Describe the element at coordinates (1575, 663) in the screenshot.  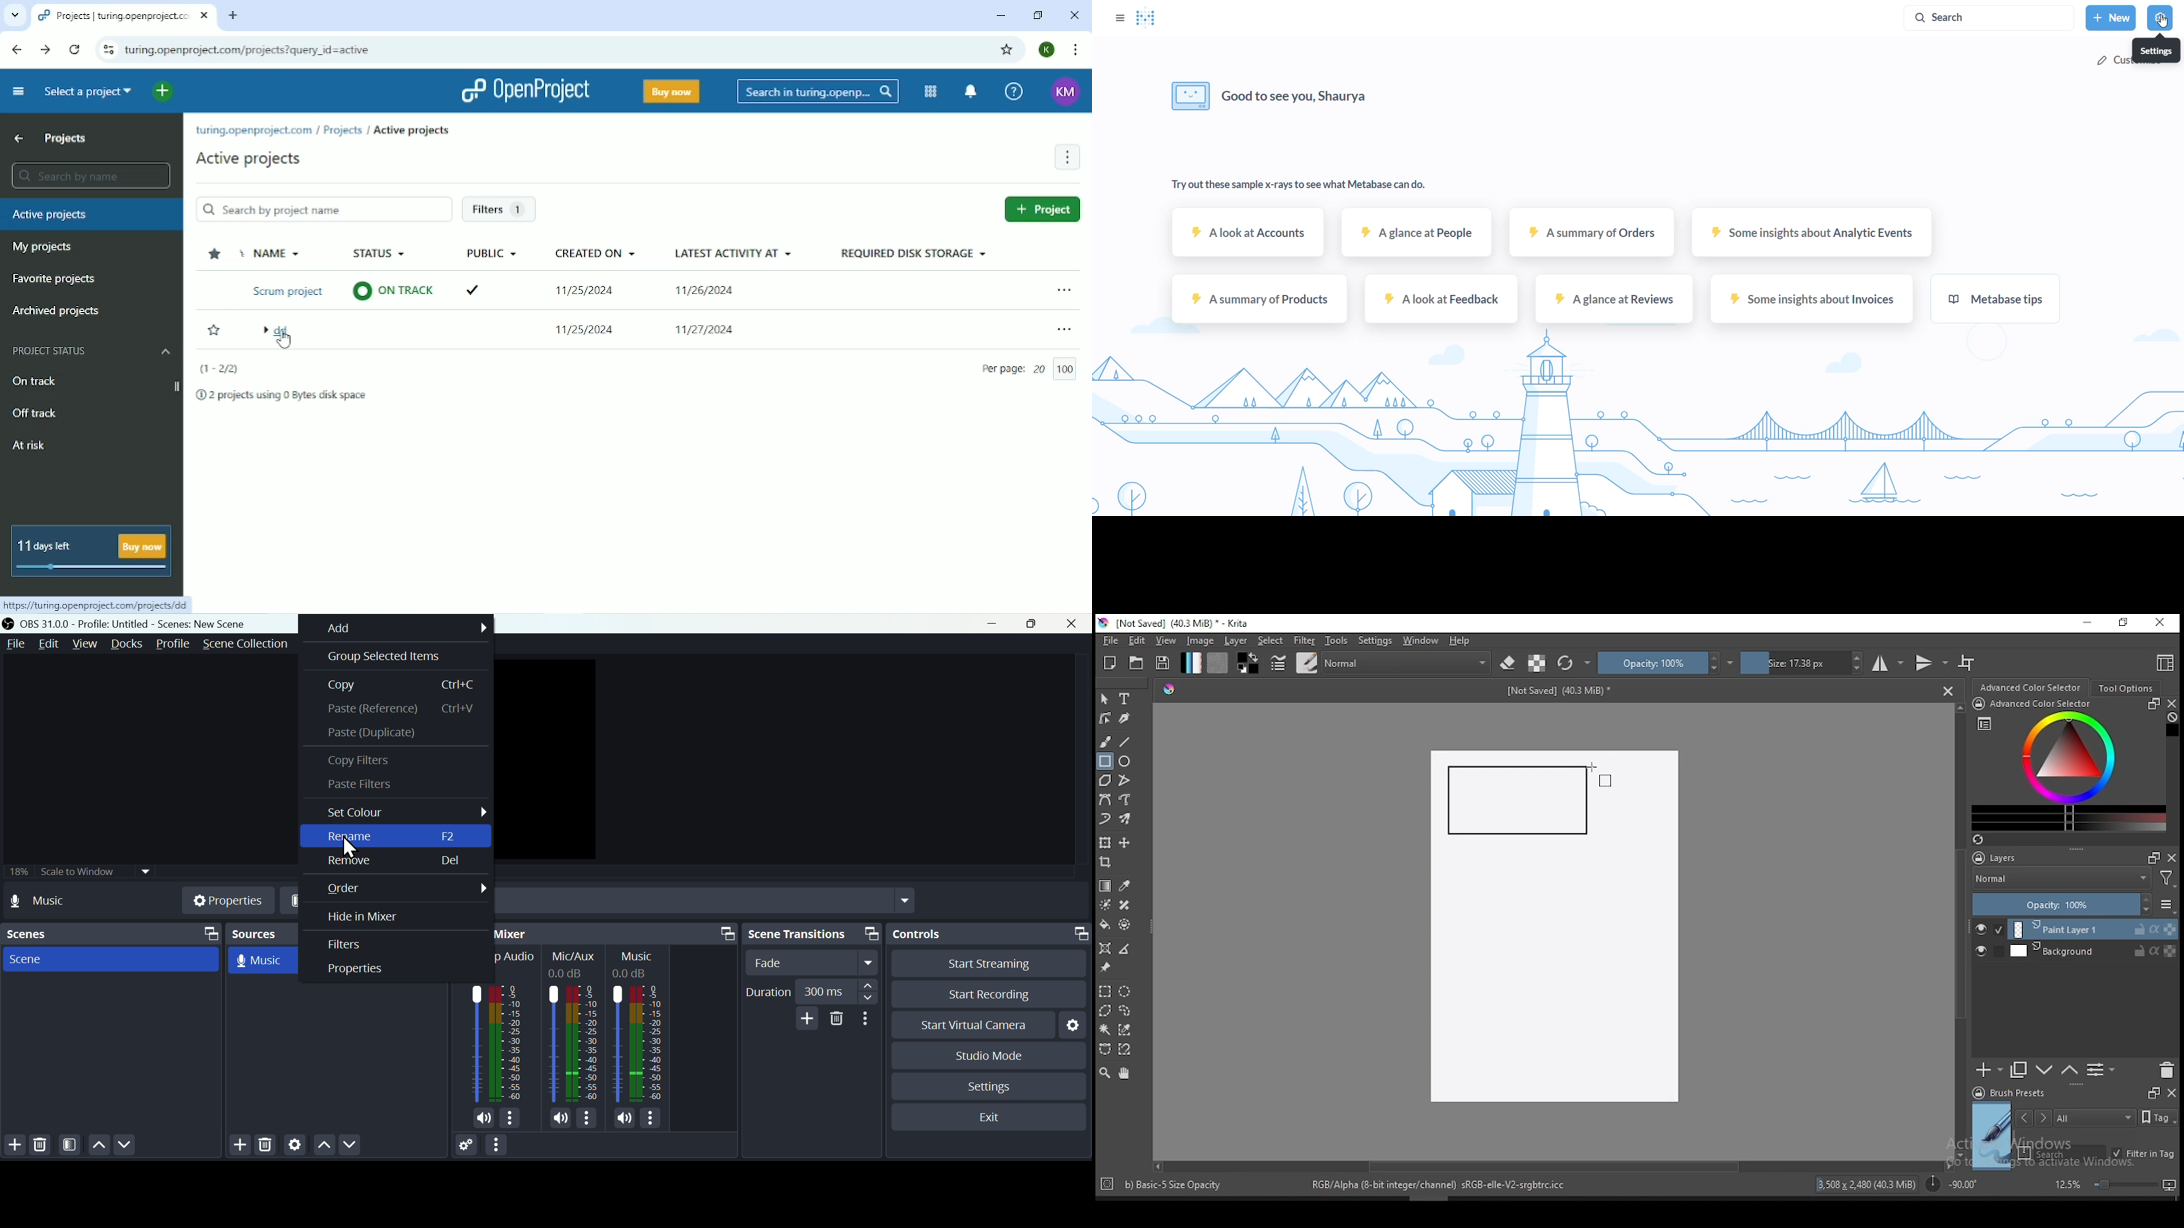
I see `reload original preset` at that location.